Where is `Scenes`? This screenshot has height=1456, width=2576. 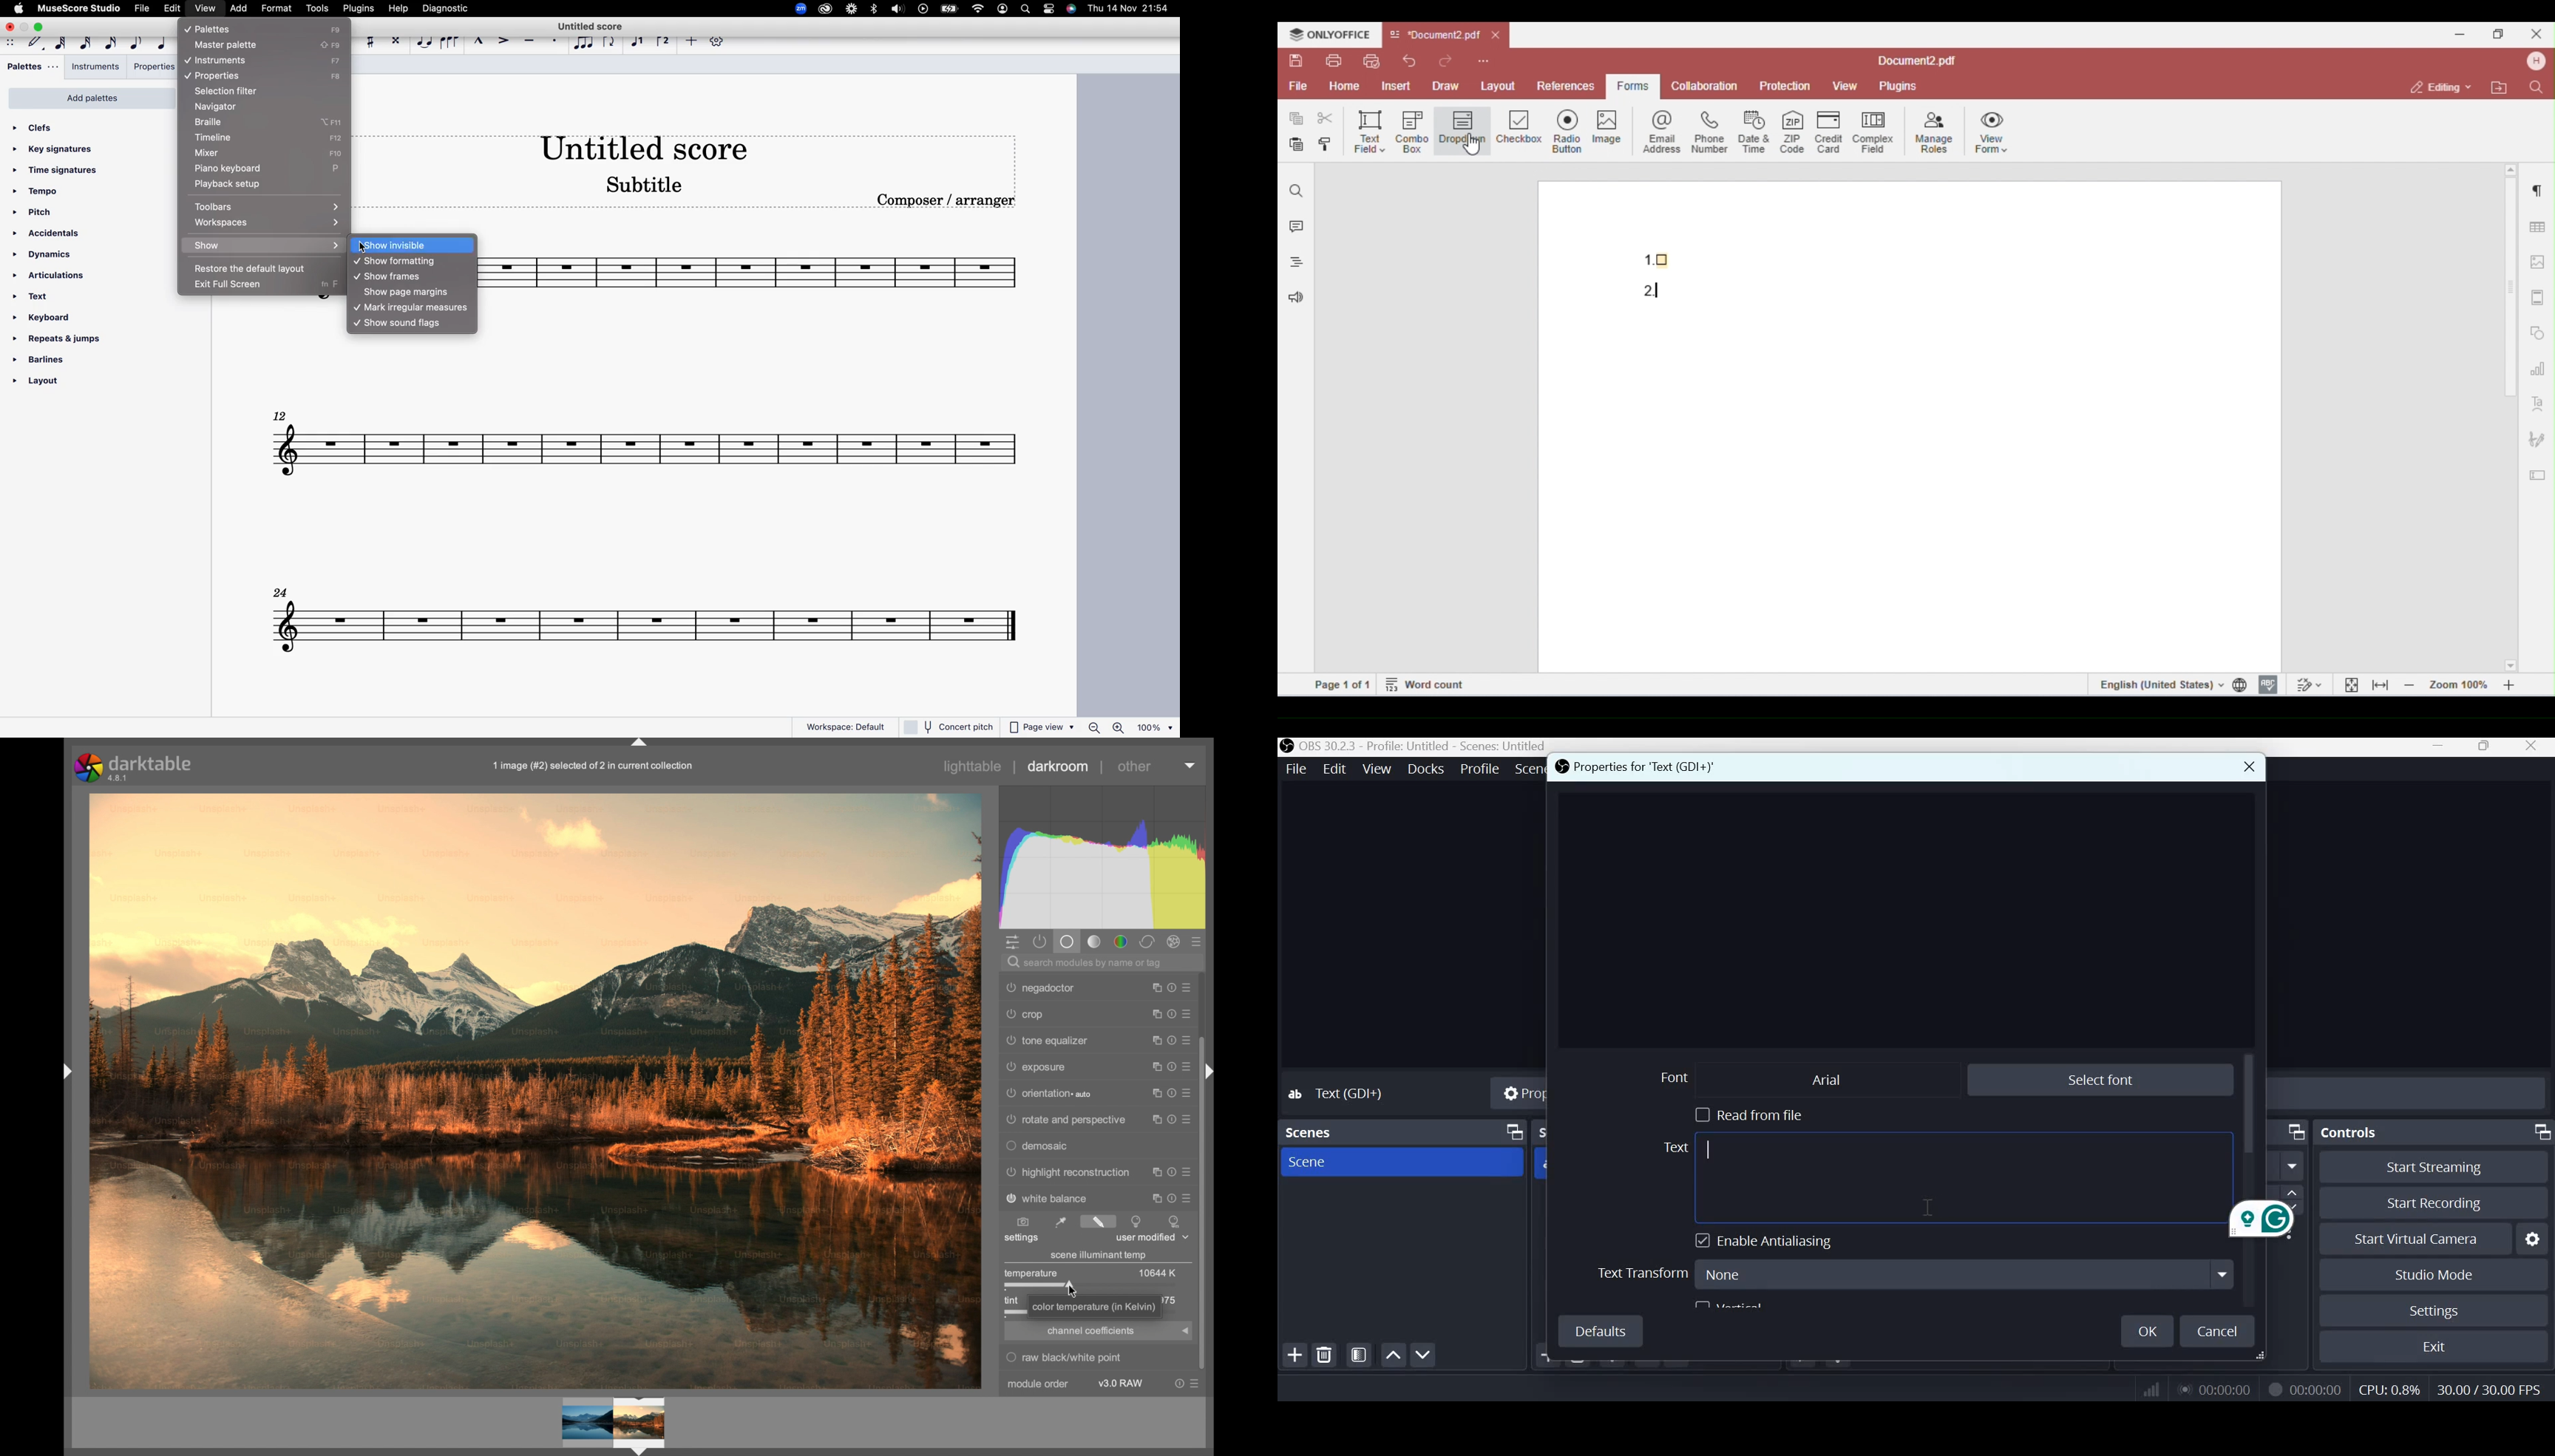
Scenes is located at coordinates (1309, 1133).